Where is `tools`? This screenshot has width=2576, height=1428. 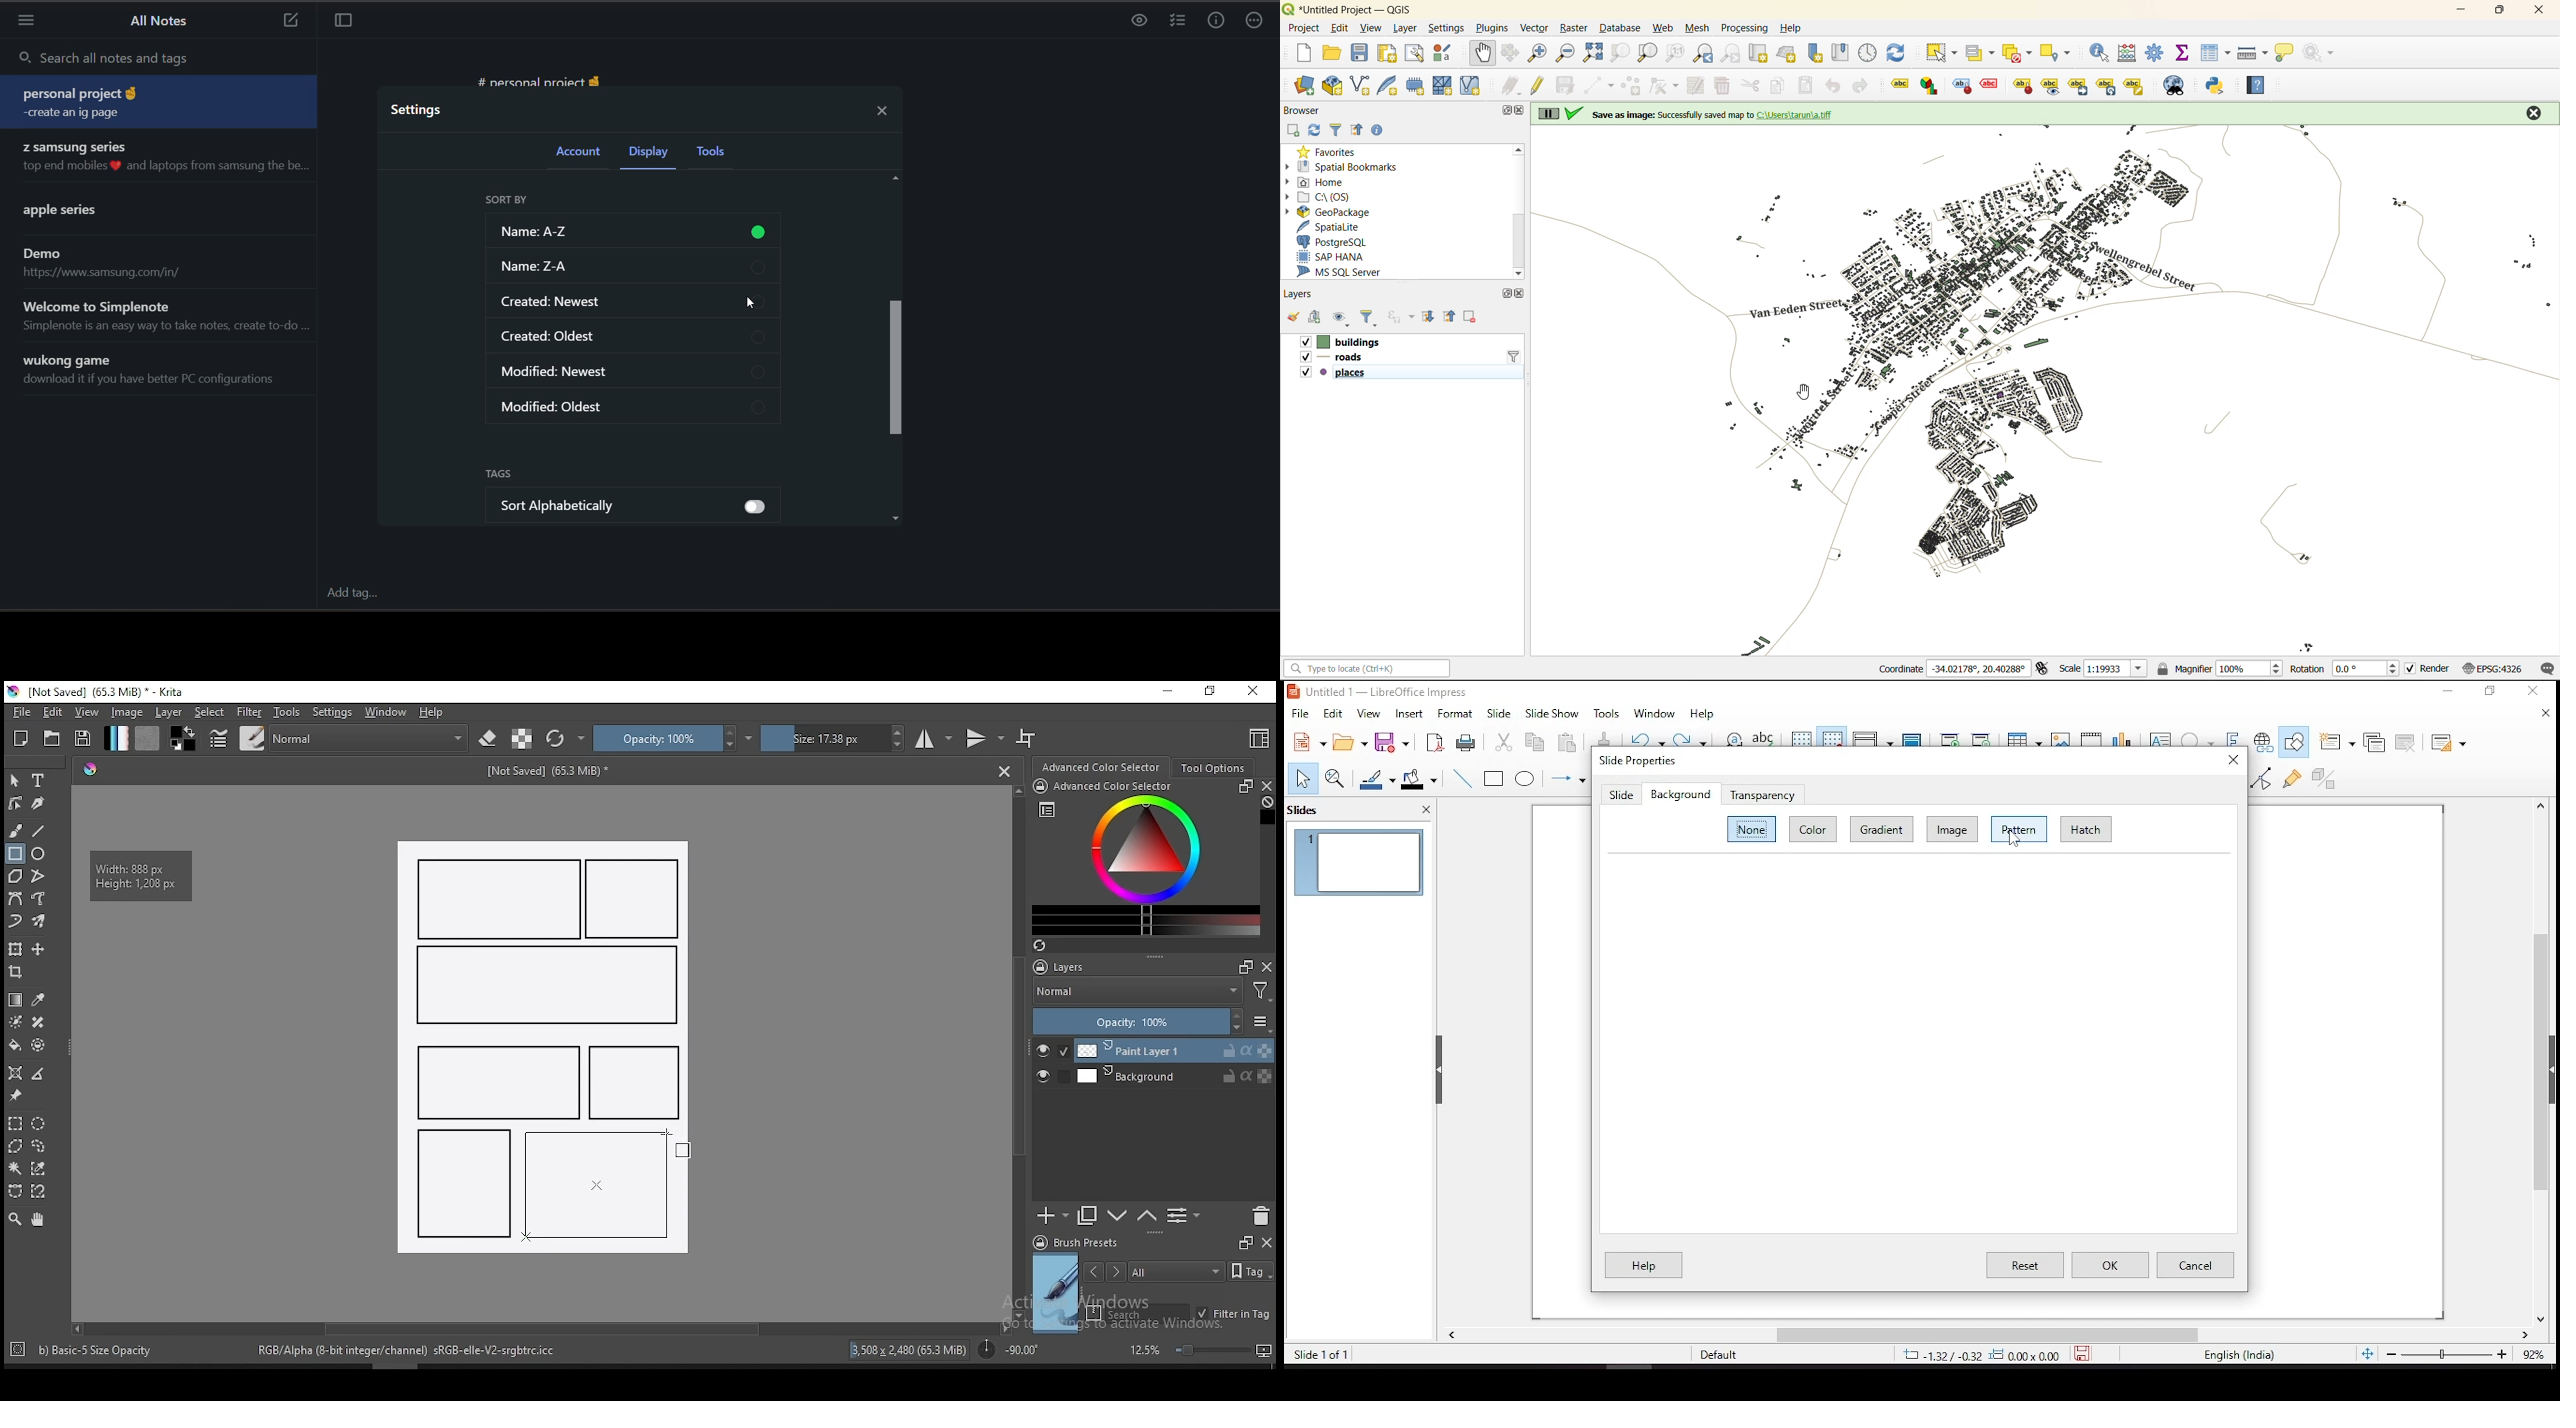
tools is located at coordinates (727, 156).